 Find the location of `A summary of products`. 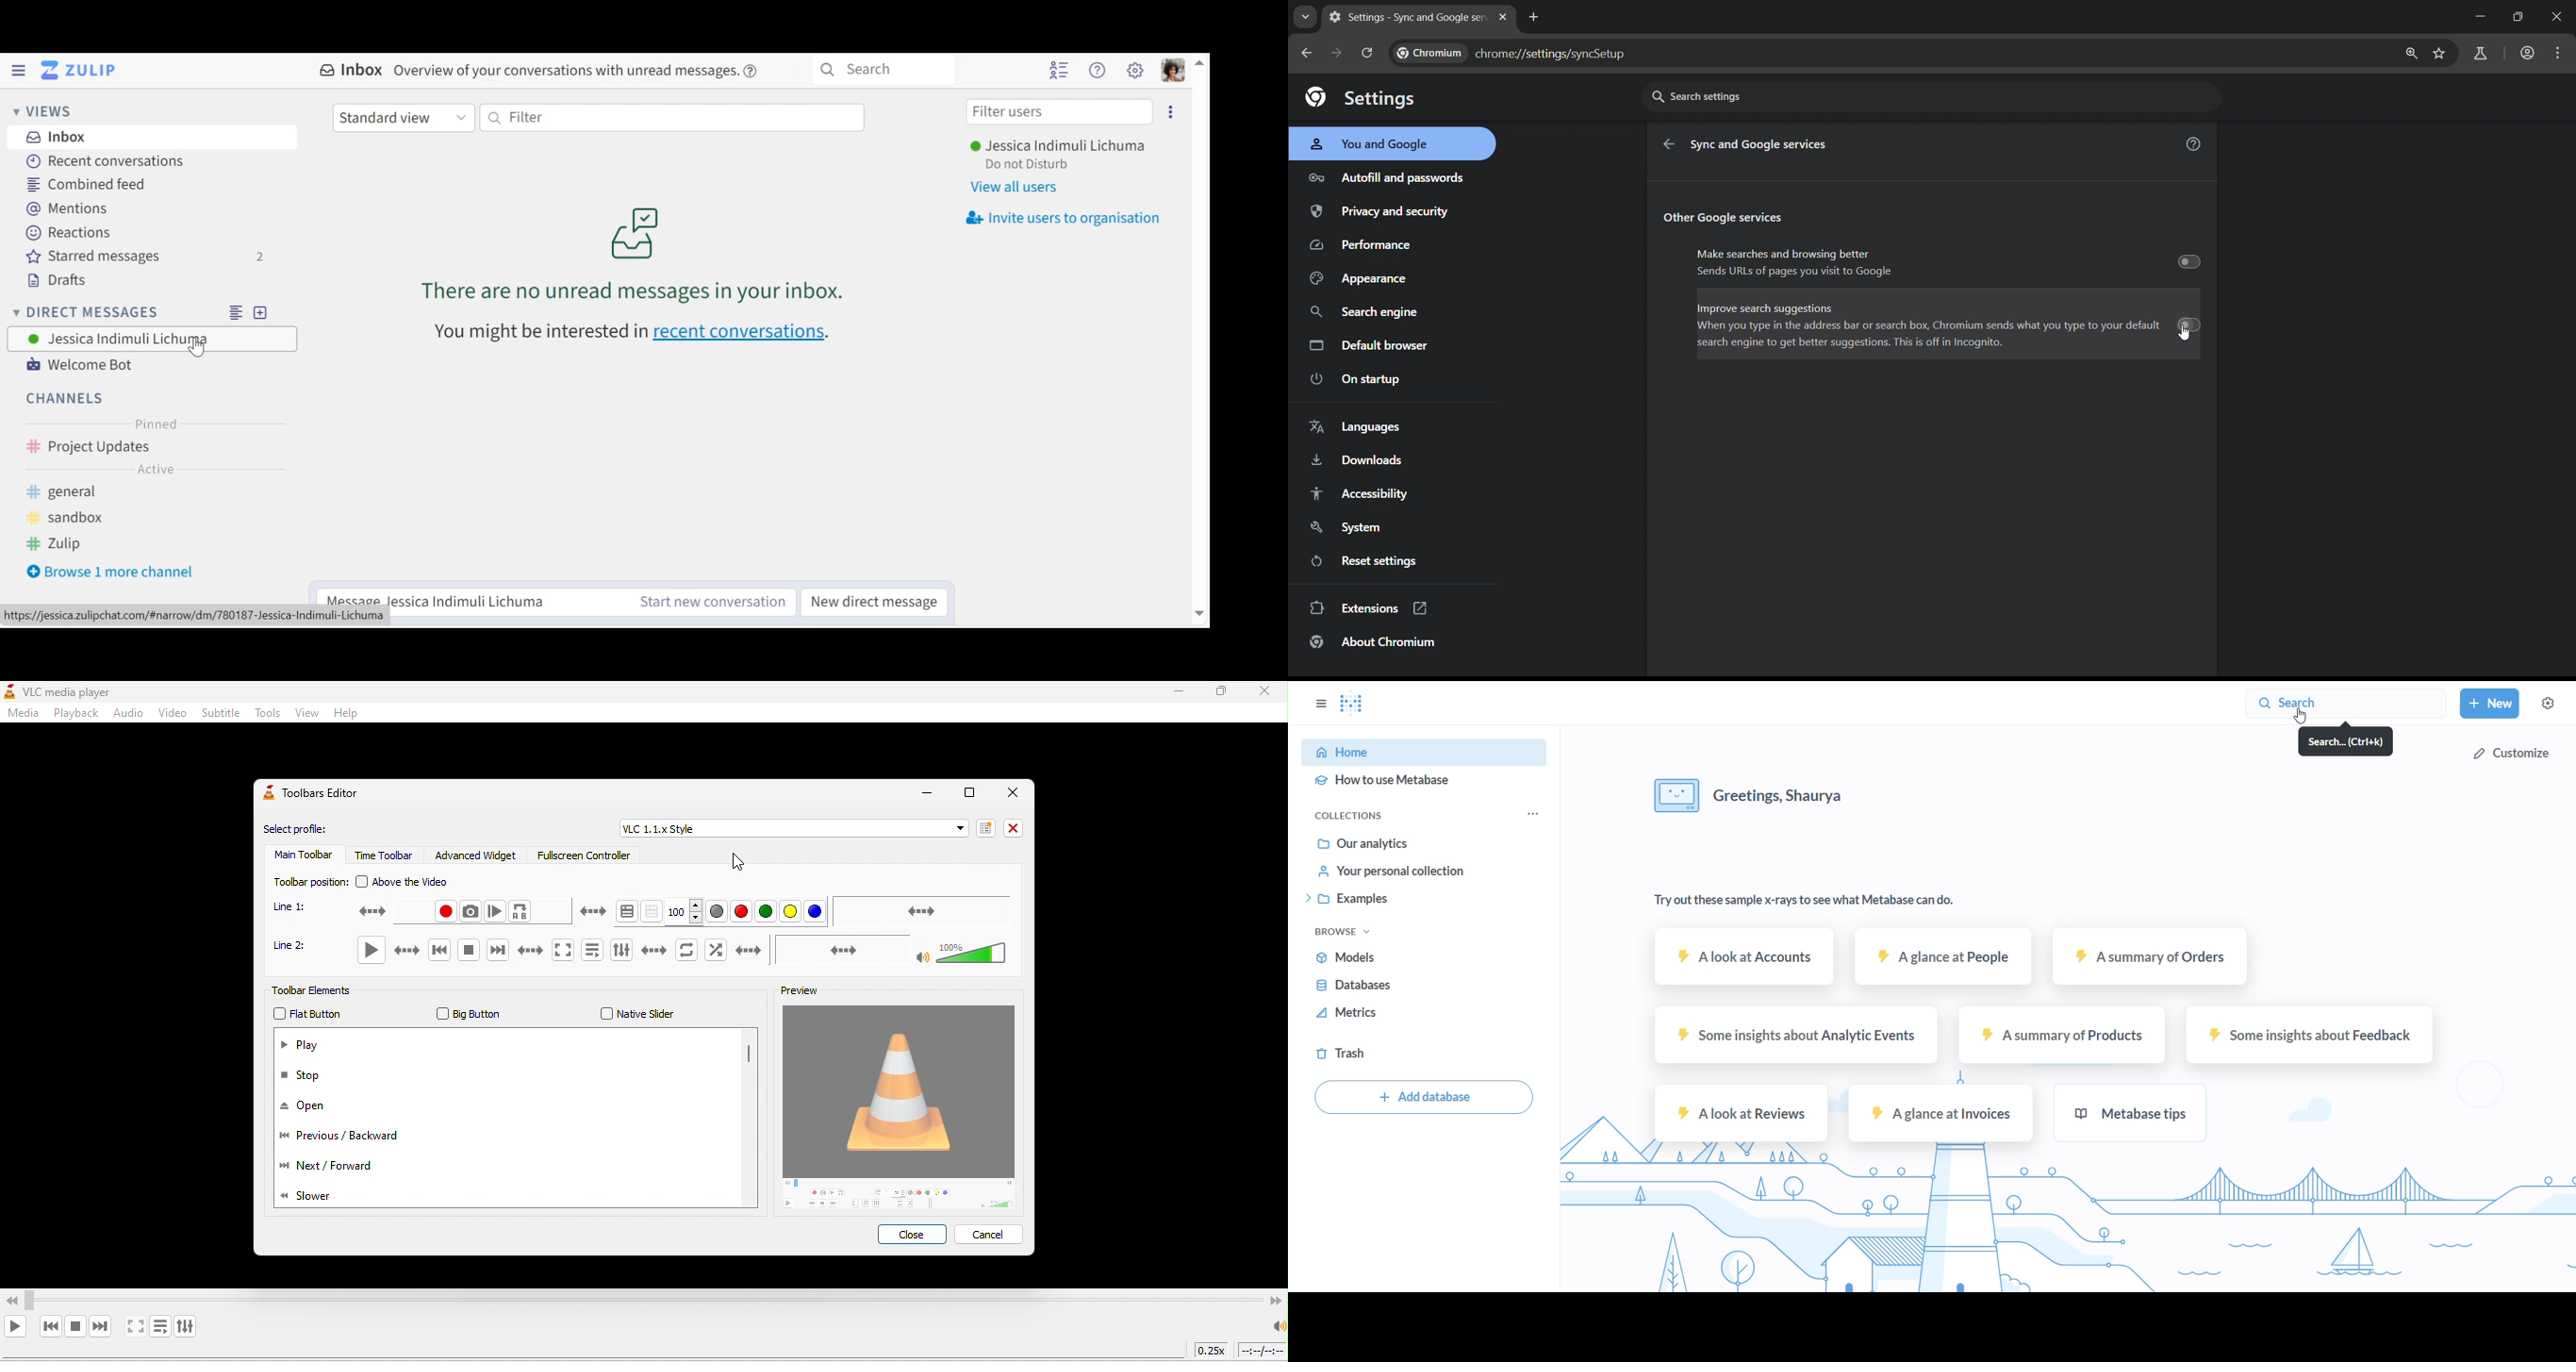

A summary of products is located at coordinates (2063, 1037).